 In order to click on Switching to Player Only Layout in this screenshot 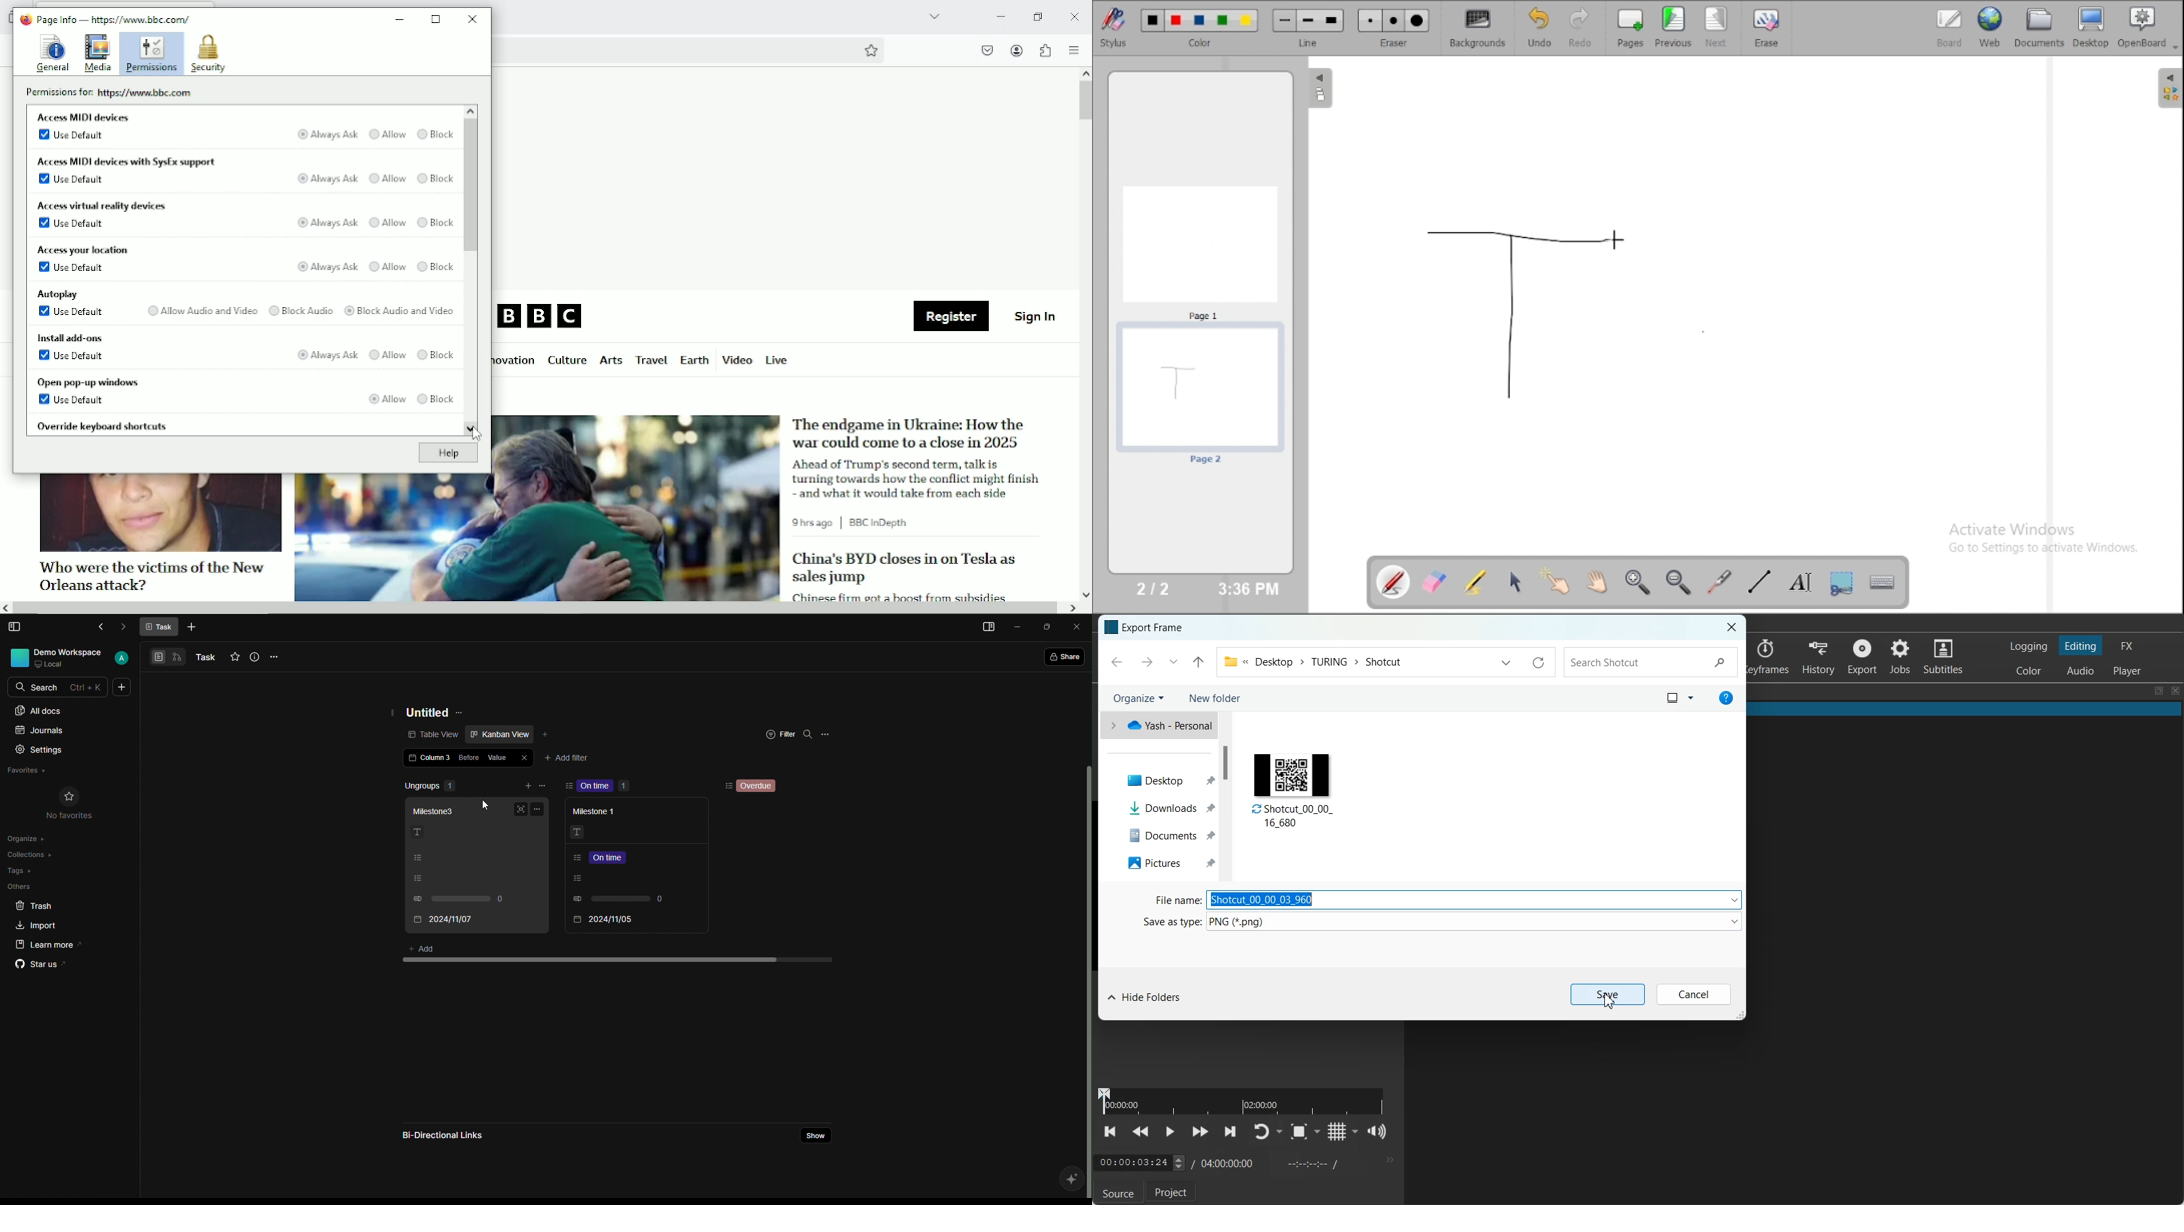, I will do `click(2129, 670)`.